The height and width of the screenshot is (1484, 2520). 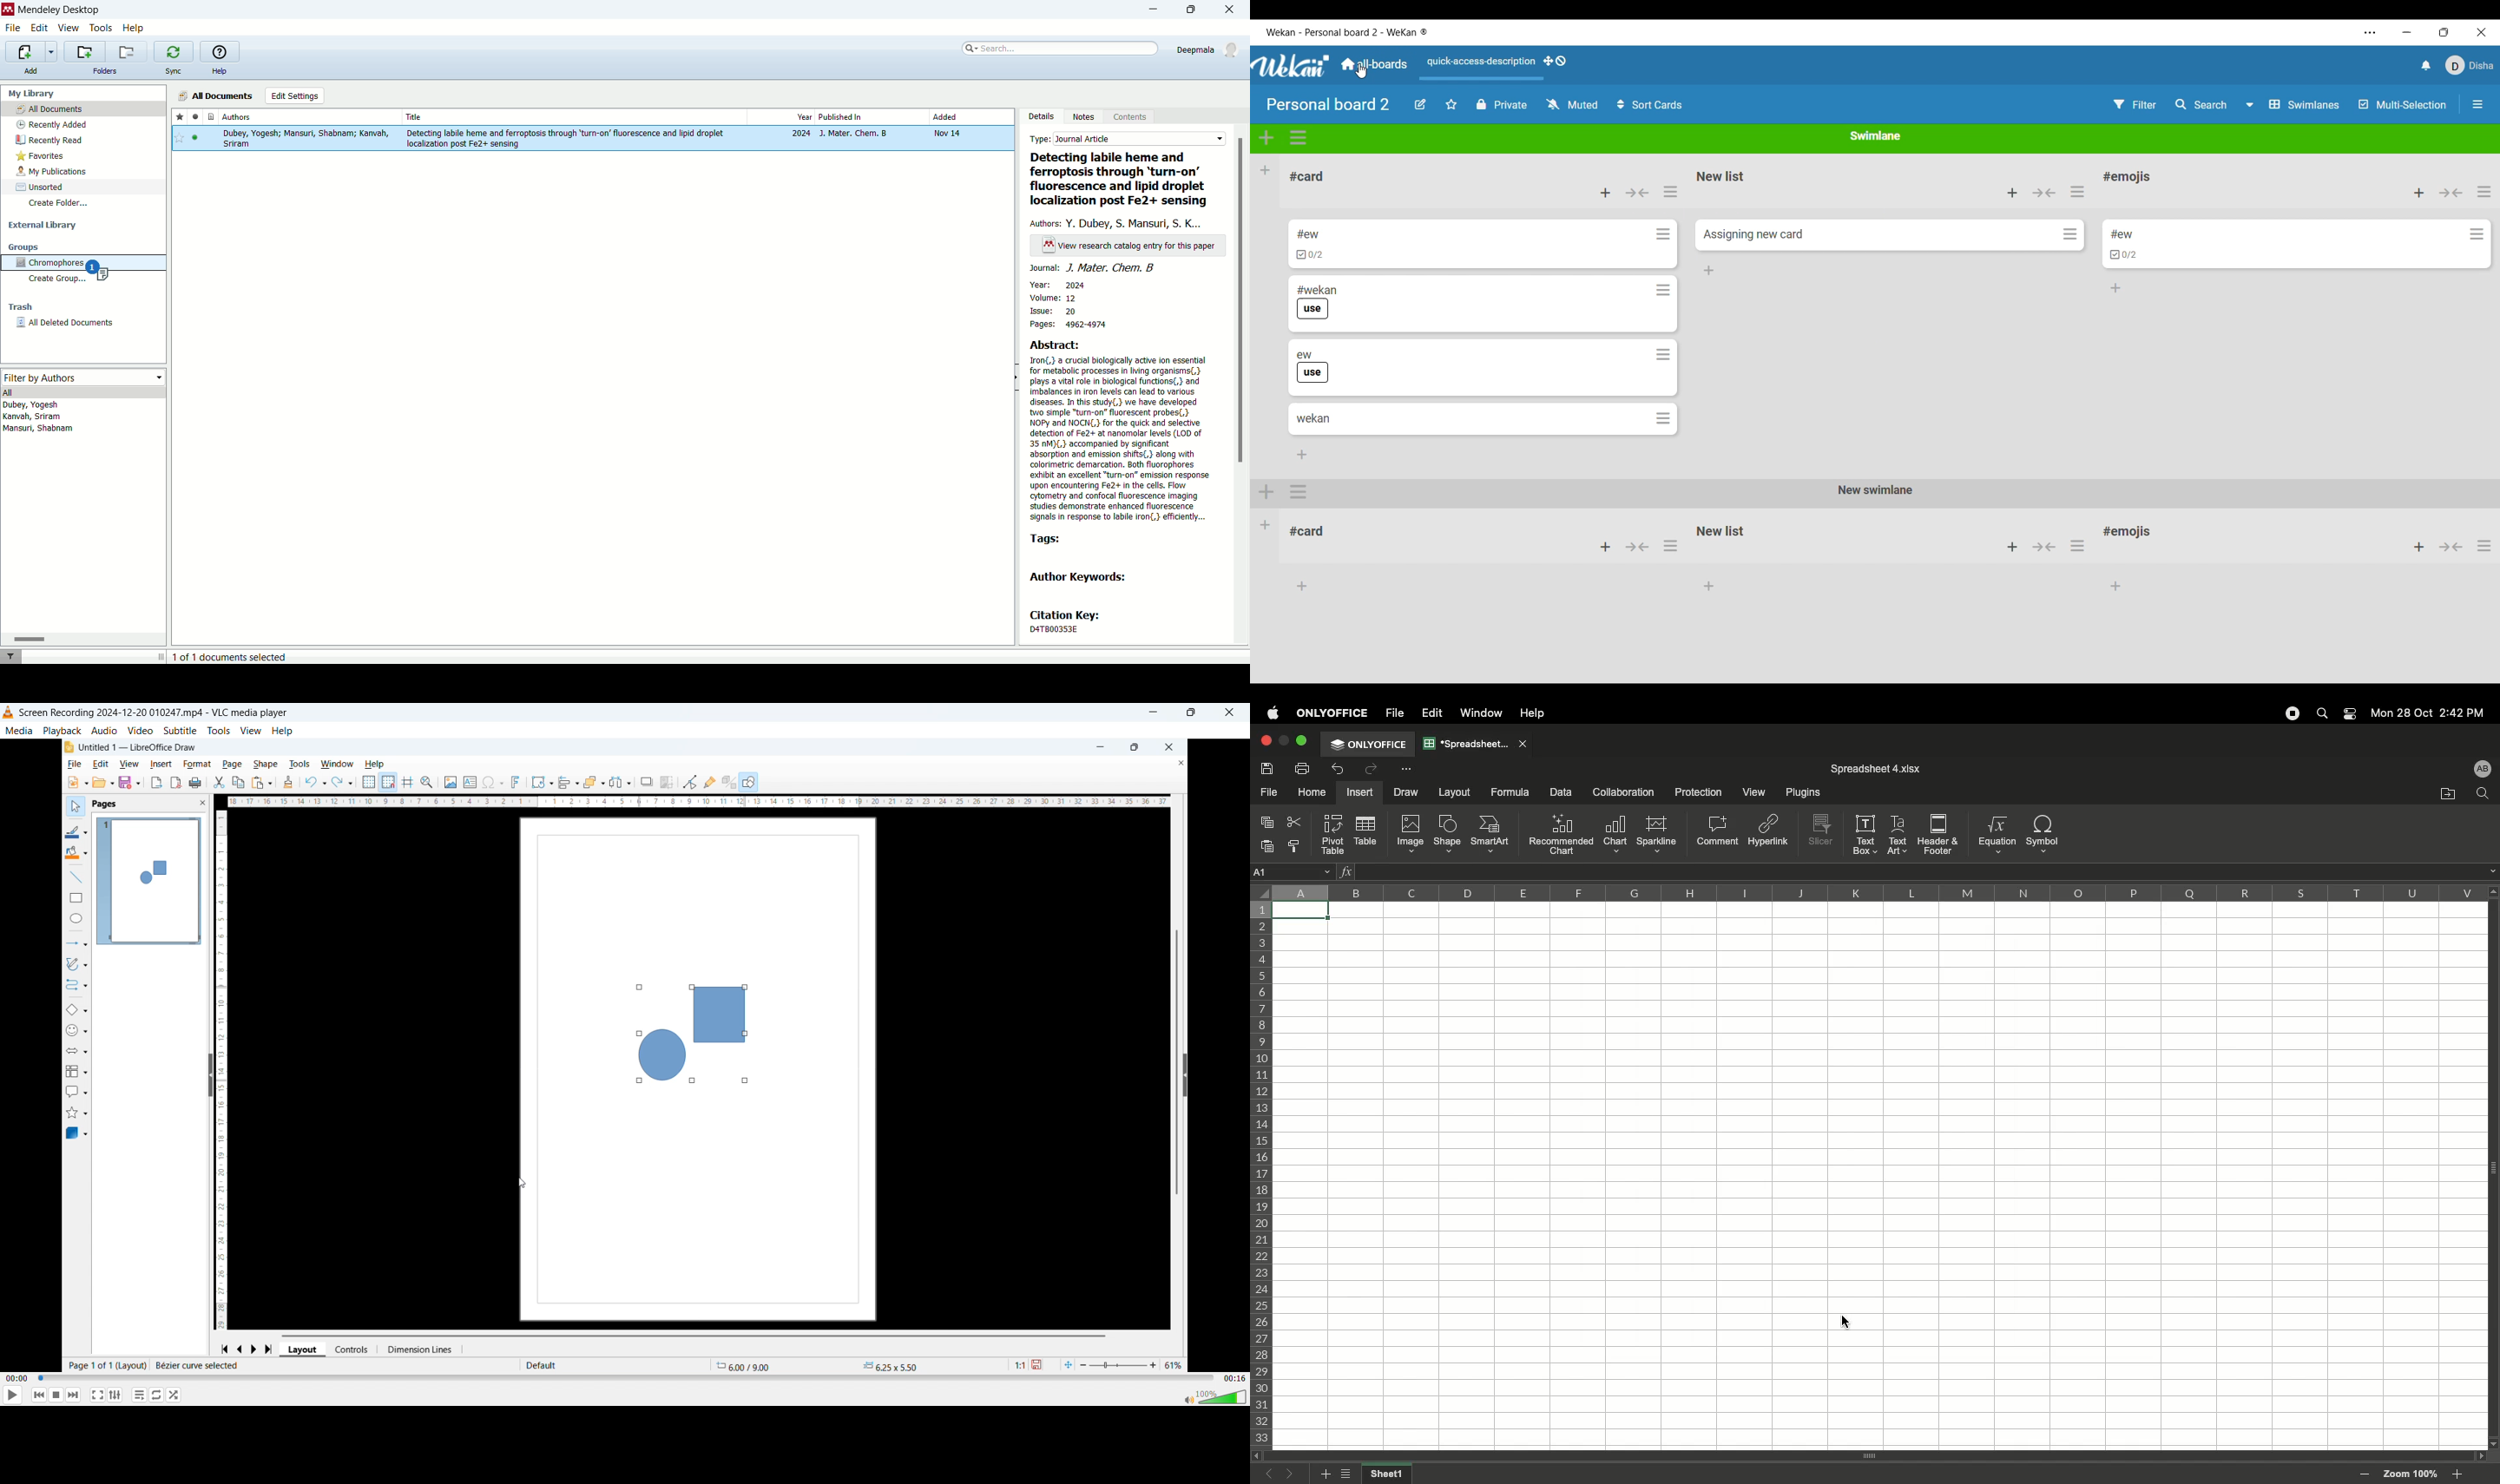 What do you see at coordinates (1602, 548) in the screenshot?
I see `add` at bounding box center [1602, 548].